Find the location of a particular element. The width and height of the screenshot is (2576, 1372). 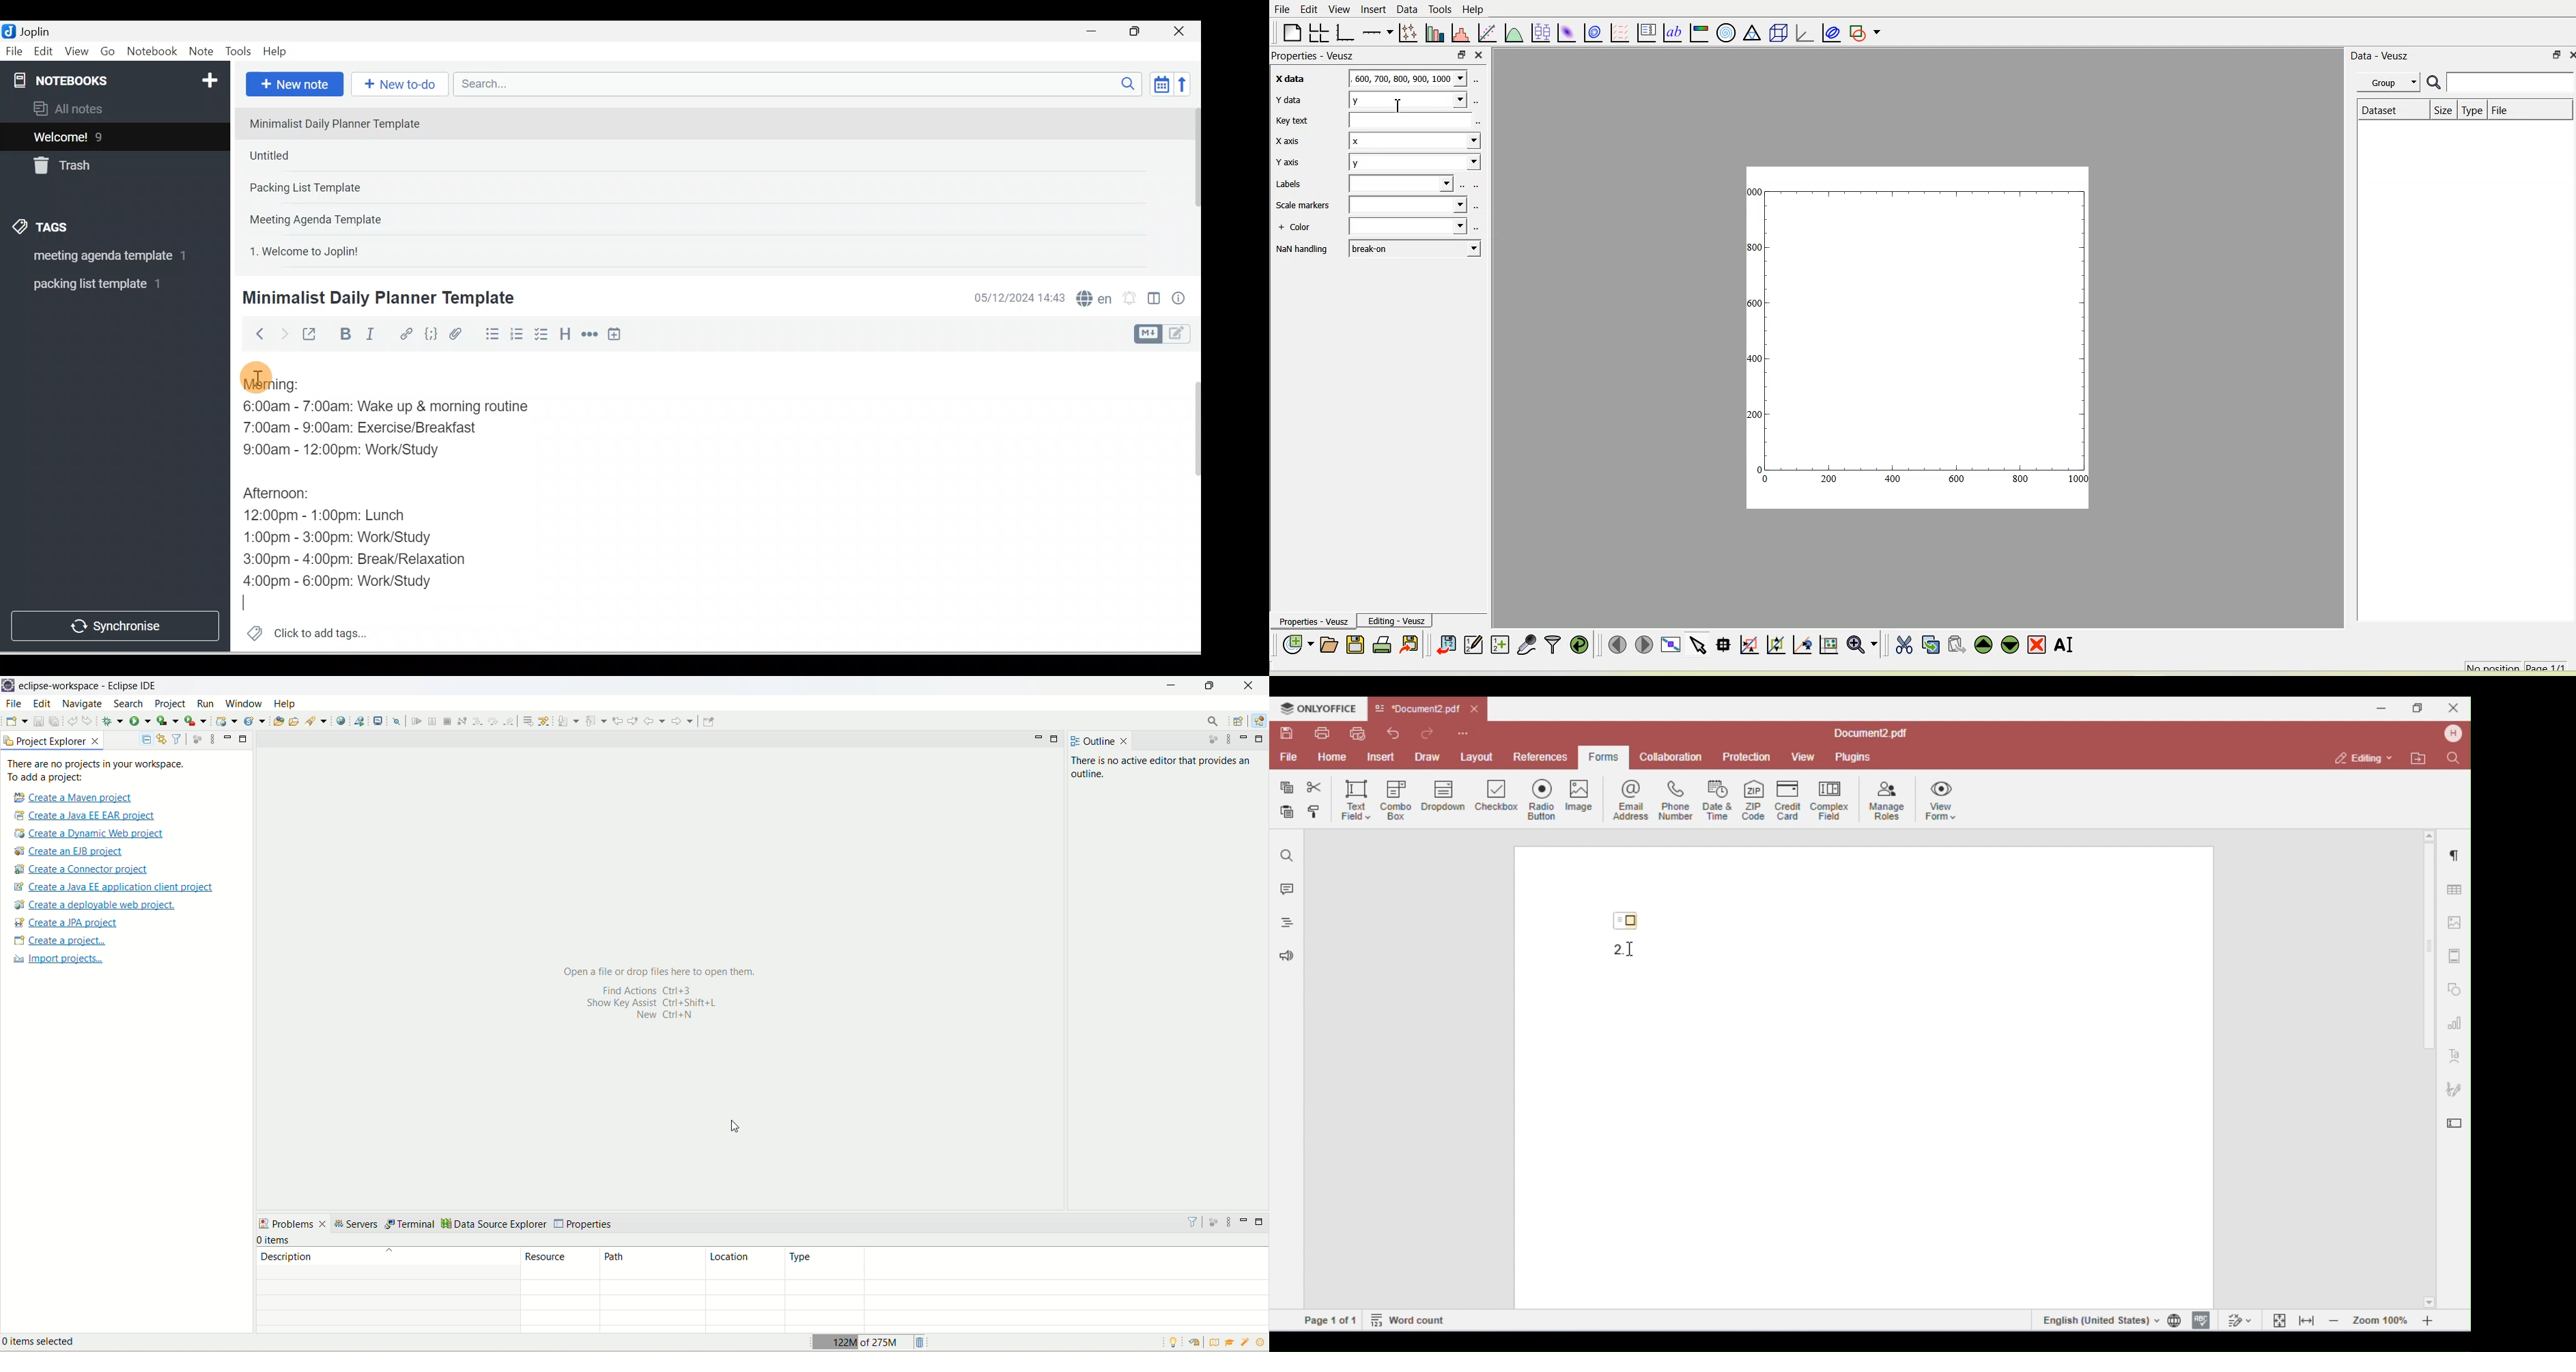

Set alarm is located at coordinates (1128, 299).